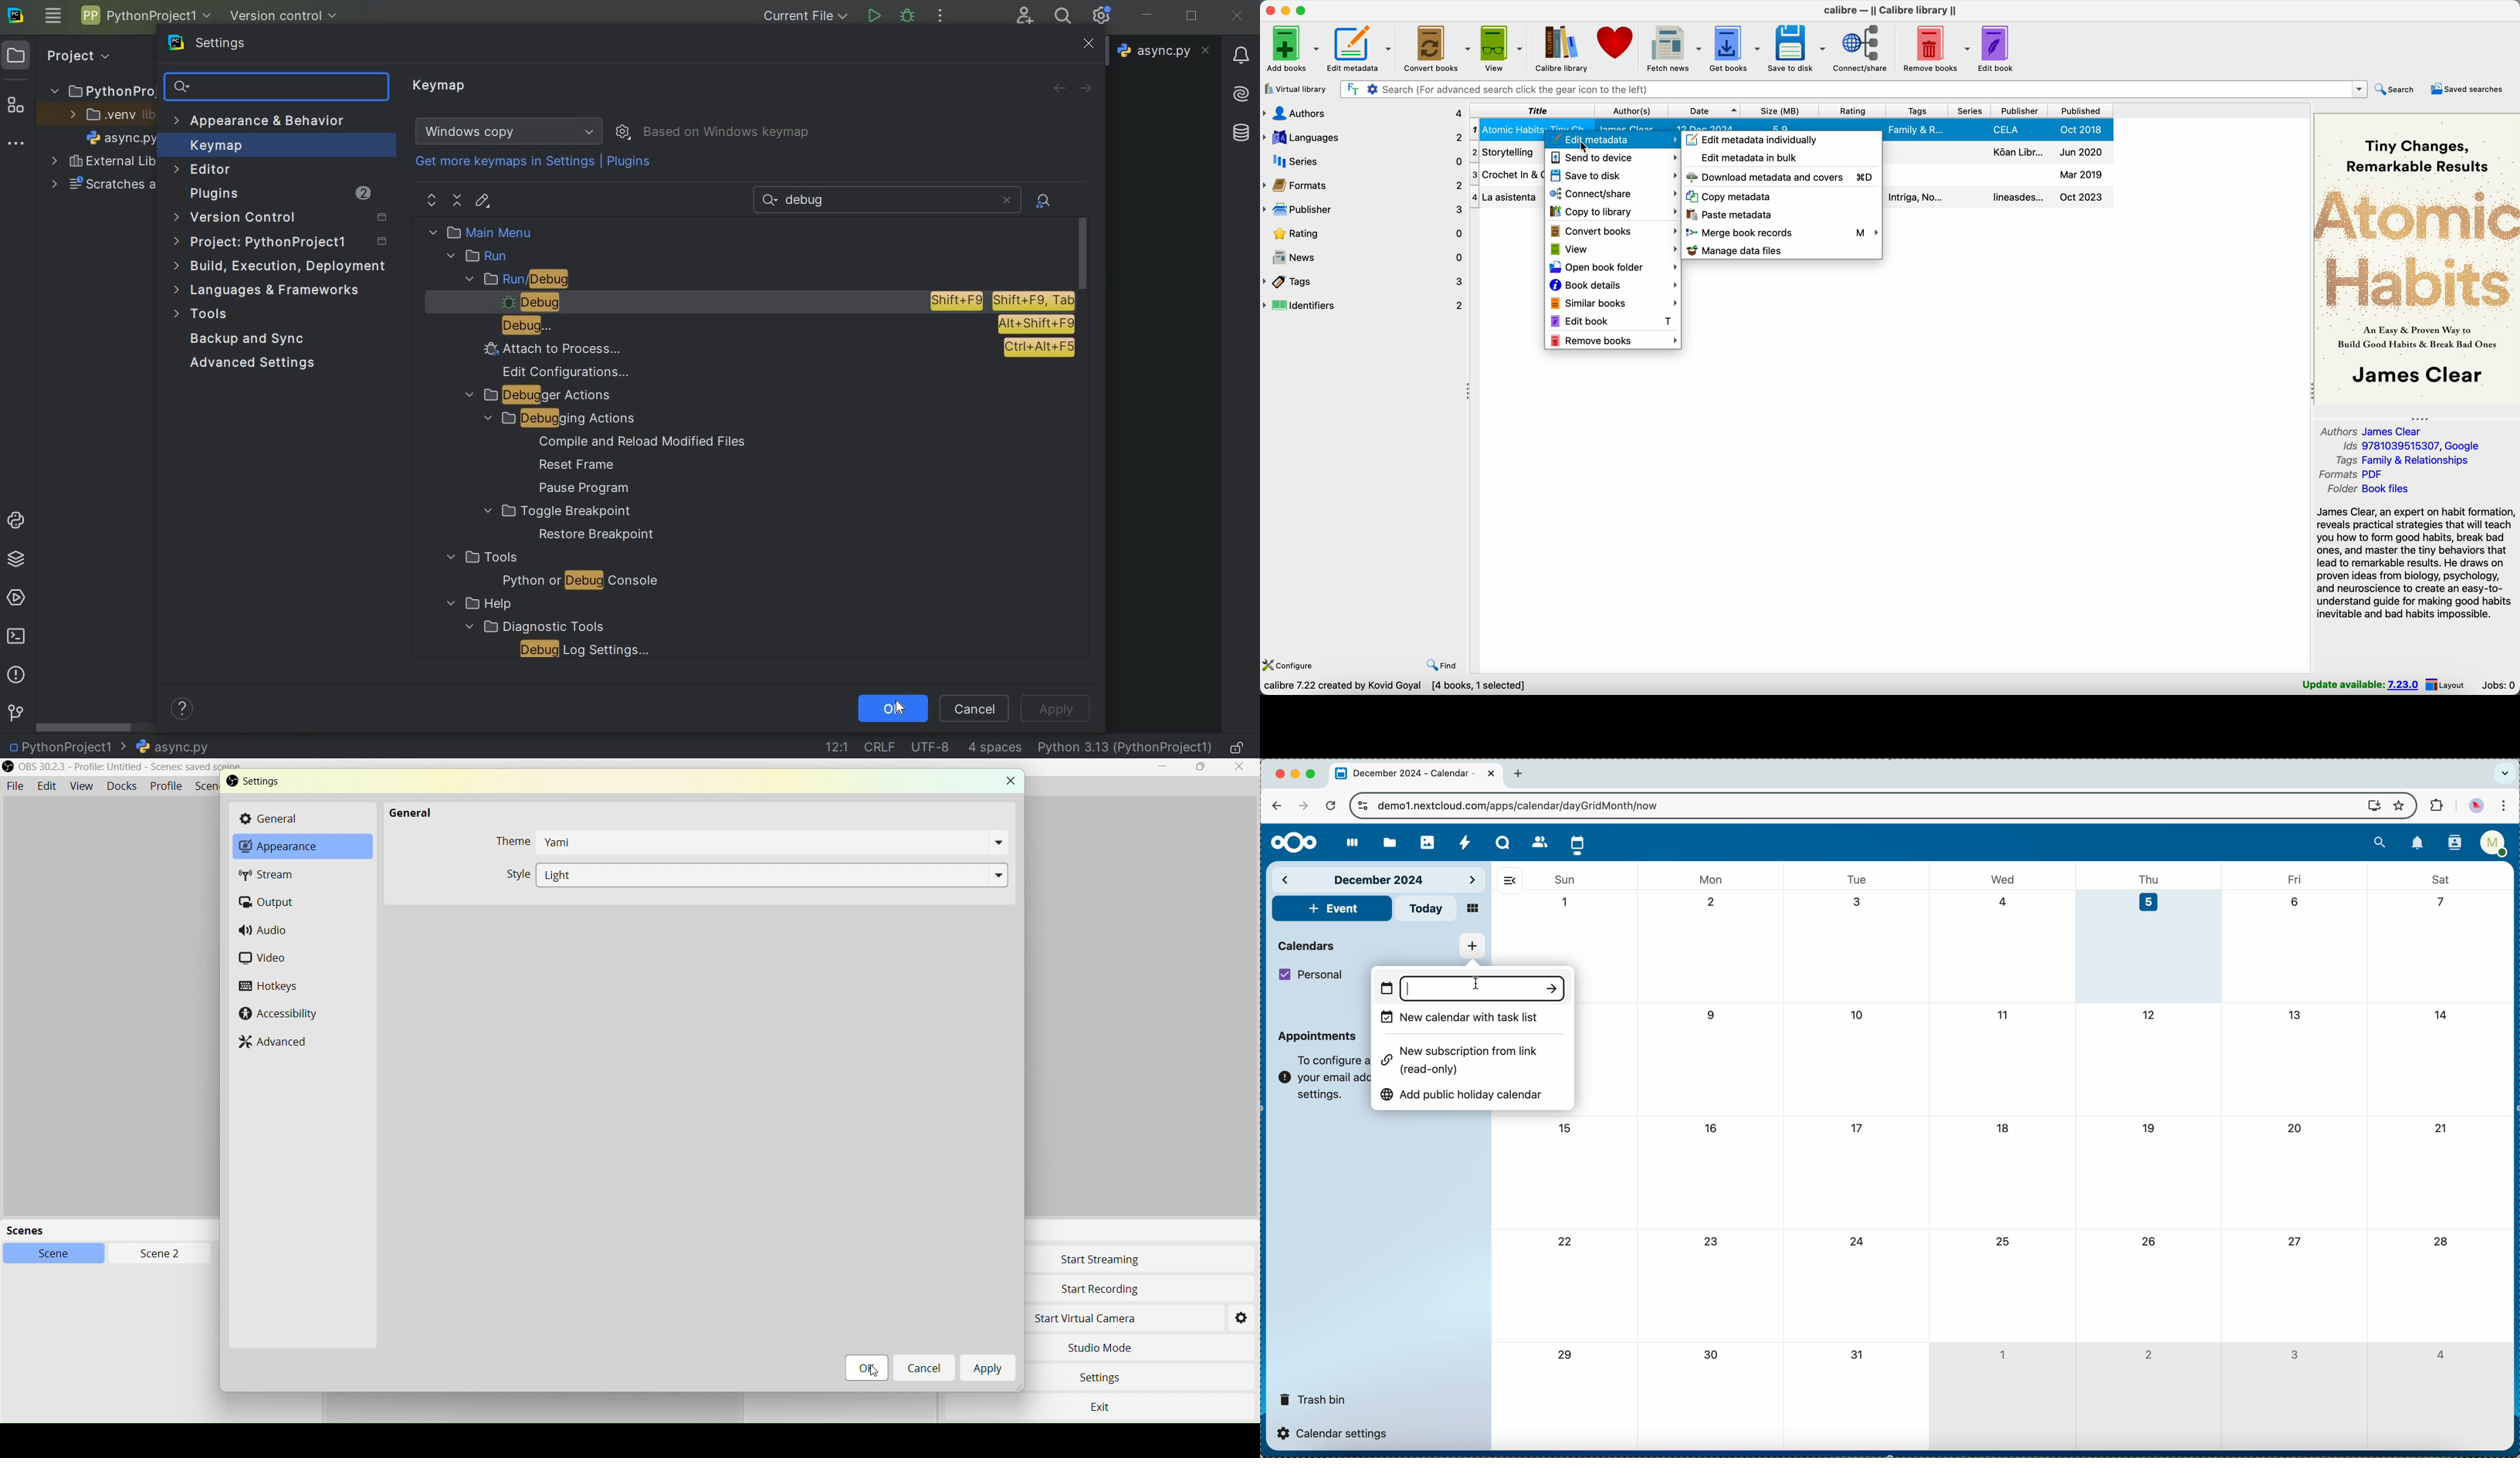 The height and width of the screenshot is (1484, 2520). What do you see at coordinates (1564, 1128) in the screenshot?
I see `15` at bounding box center [1564, 1128].